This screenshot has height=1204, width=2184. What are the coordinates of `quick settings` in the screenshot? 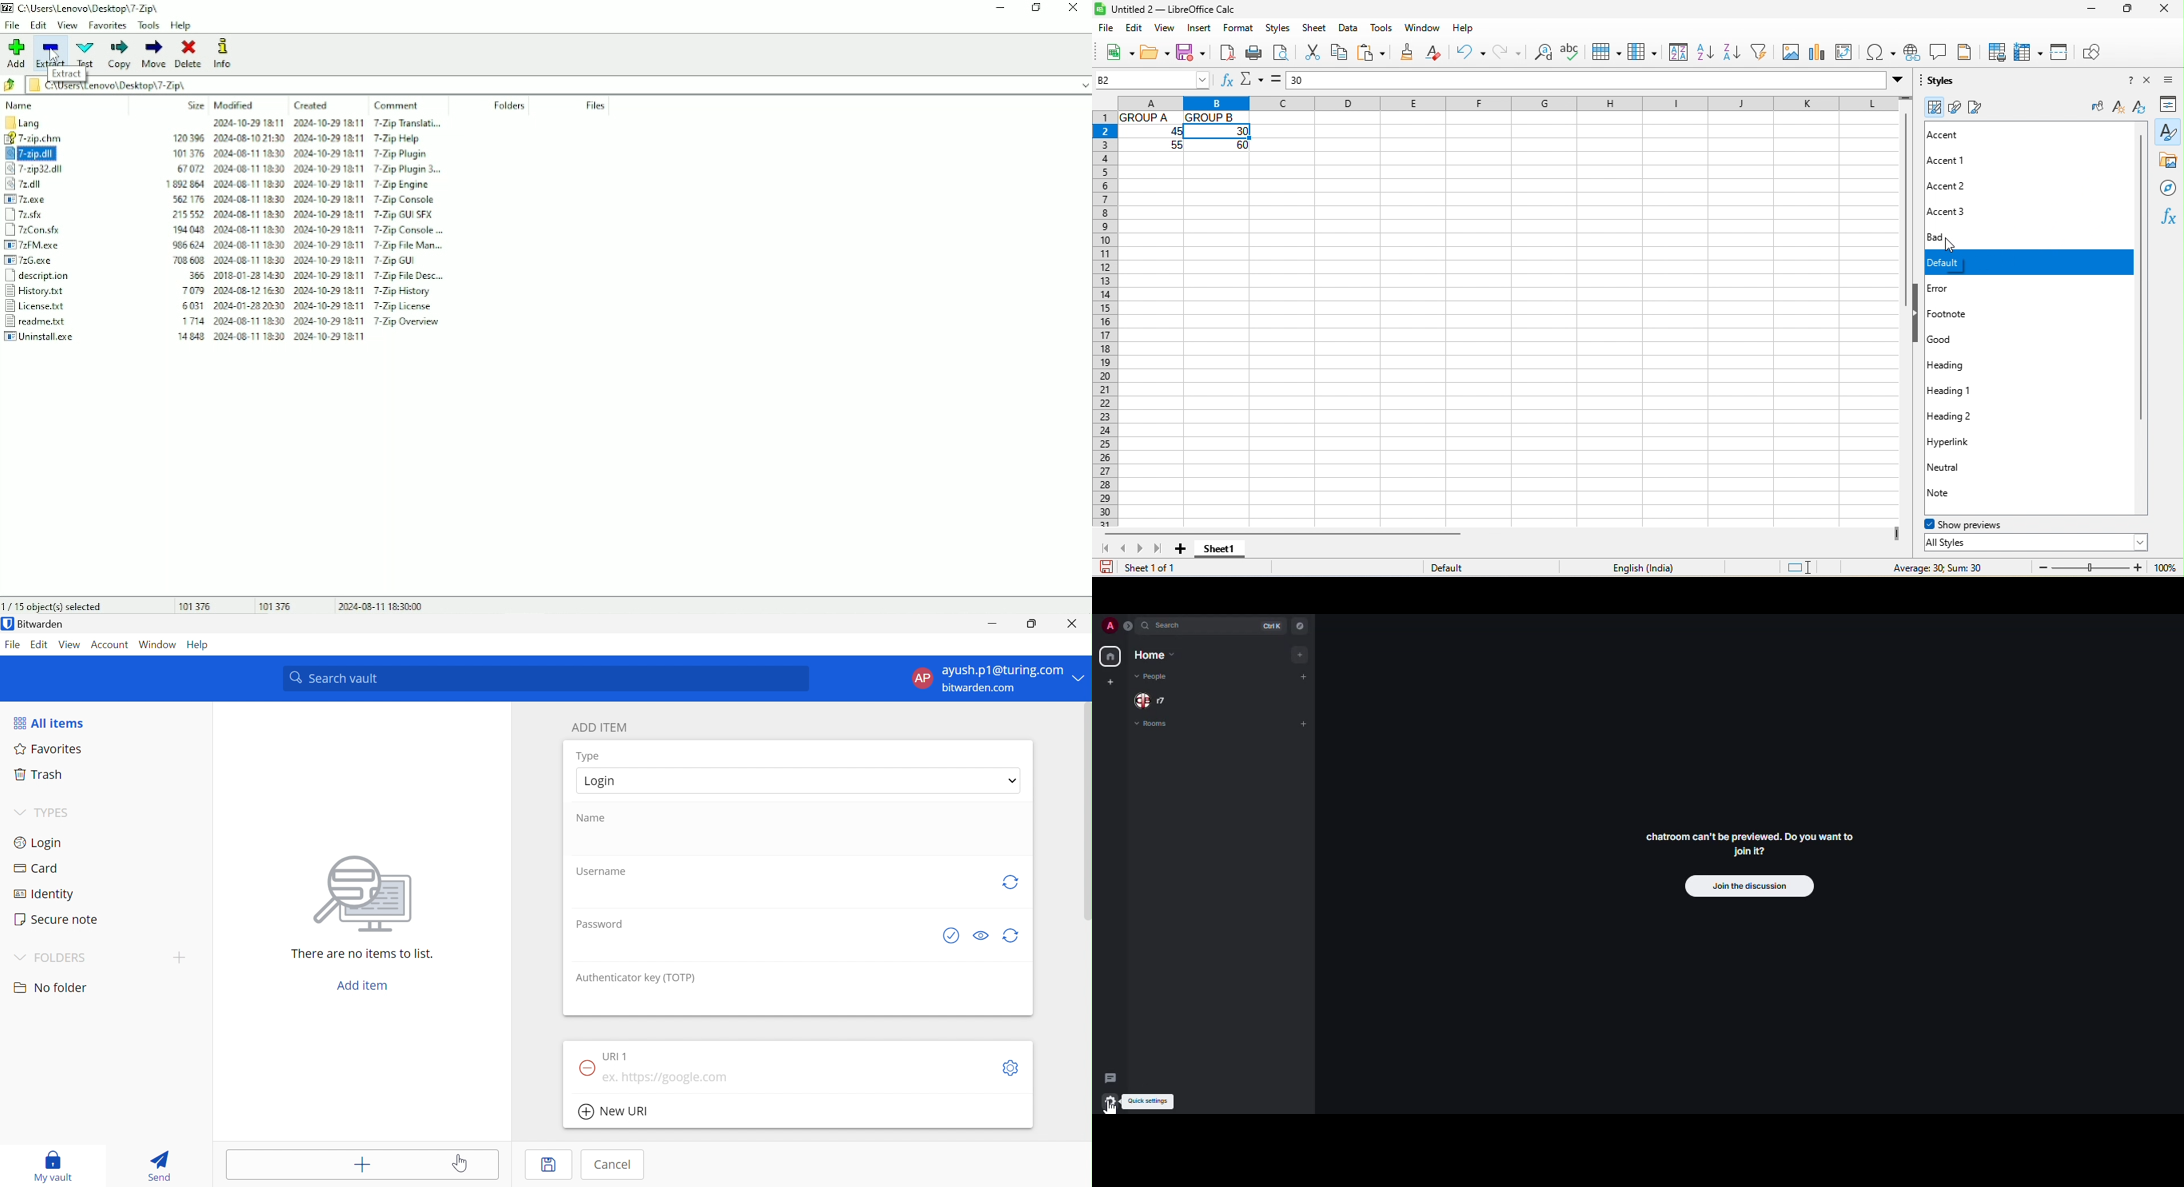 It's located at (1112, 1103).